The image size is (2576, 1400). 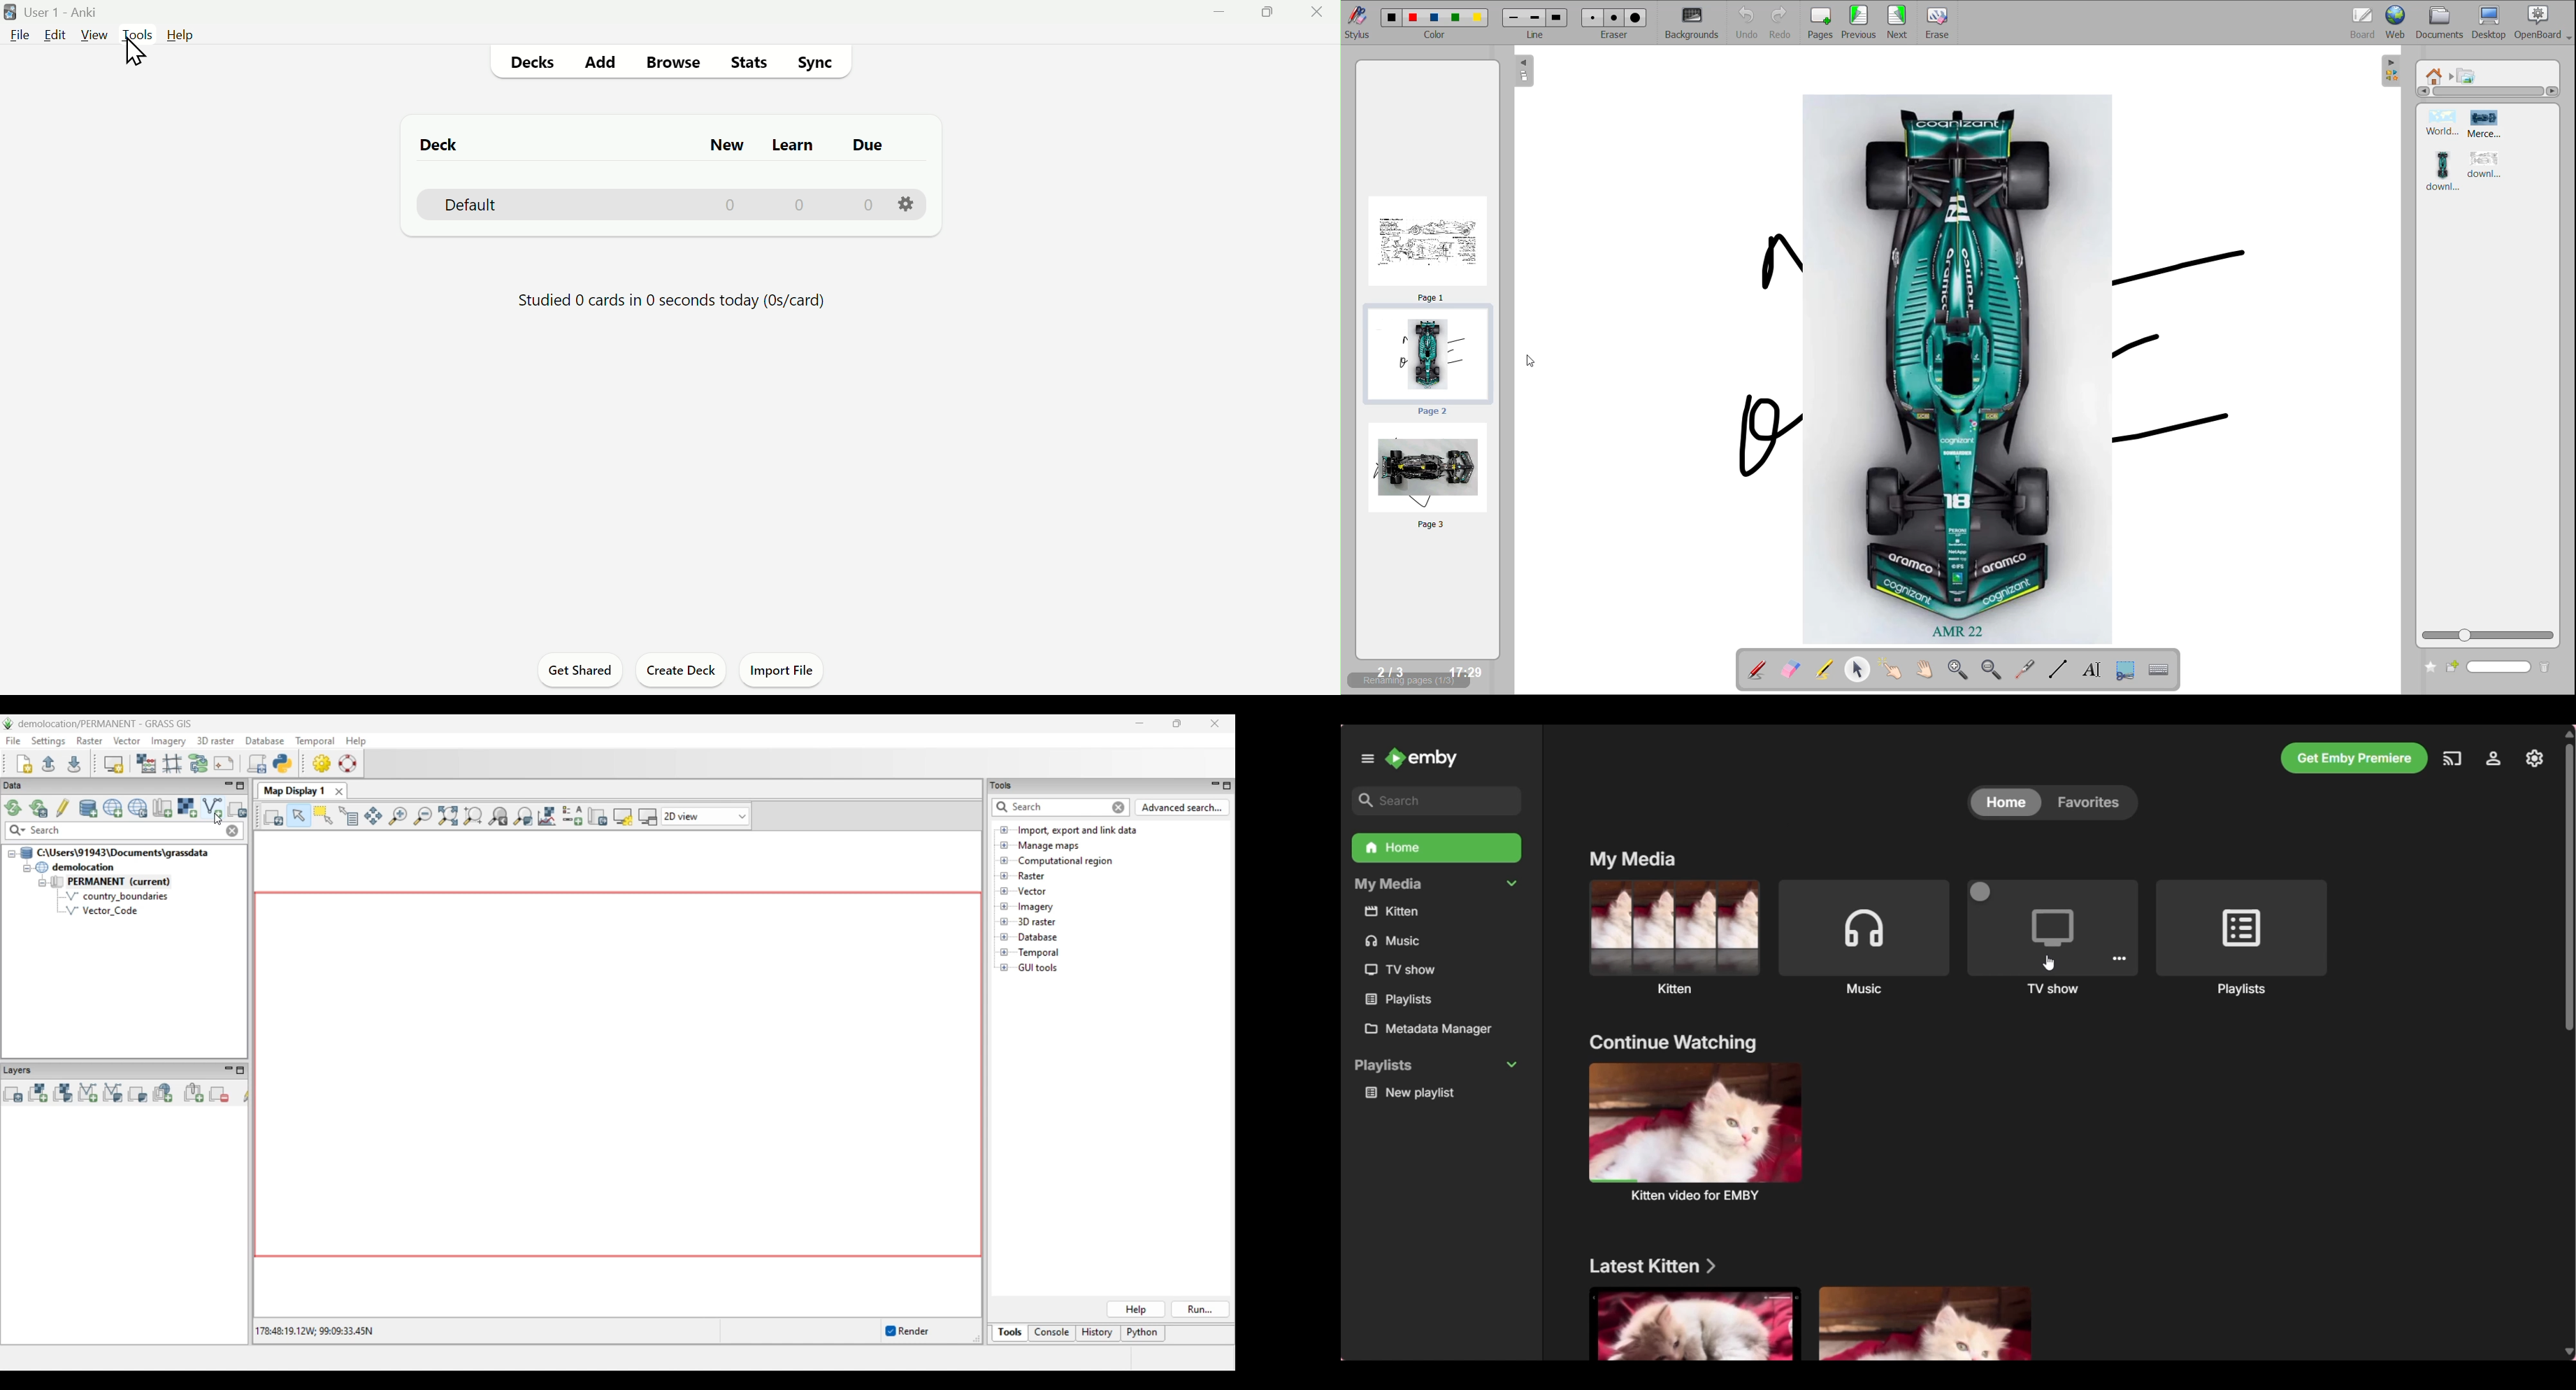 What do you see at coordinates (677, 65) in the screenshot?
I see `Browse` at bounding box center [677, 65].